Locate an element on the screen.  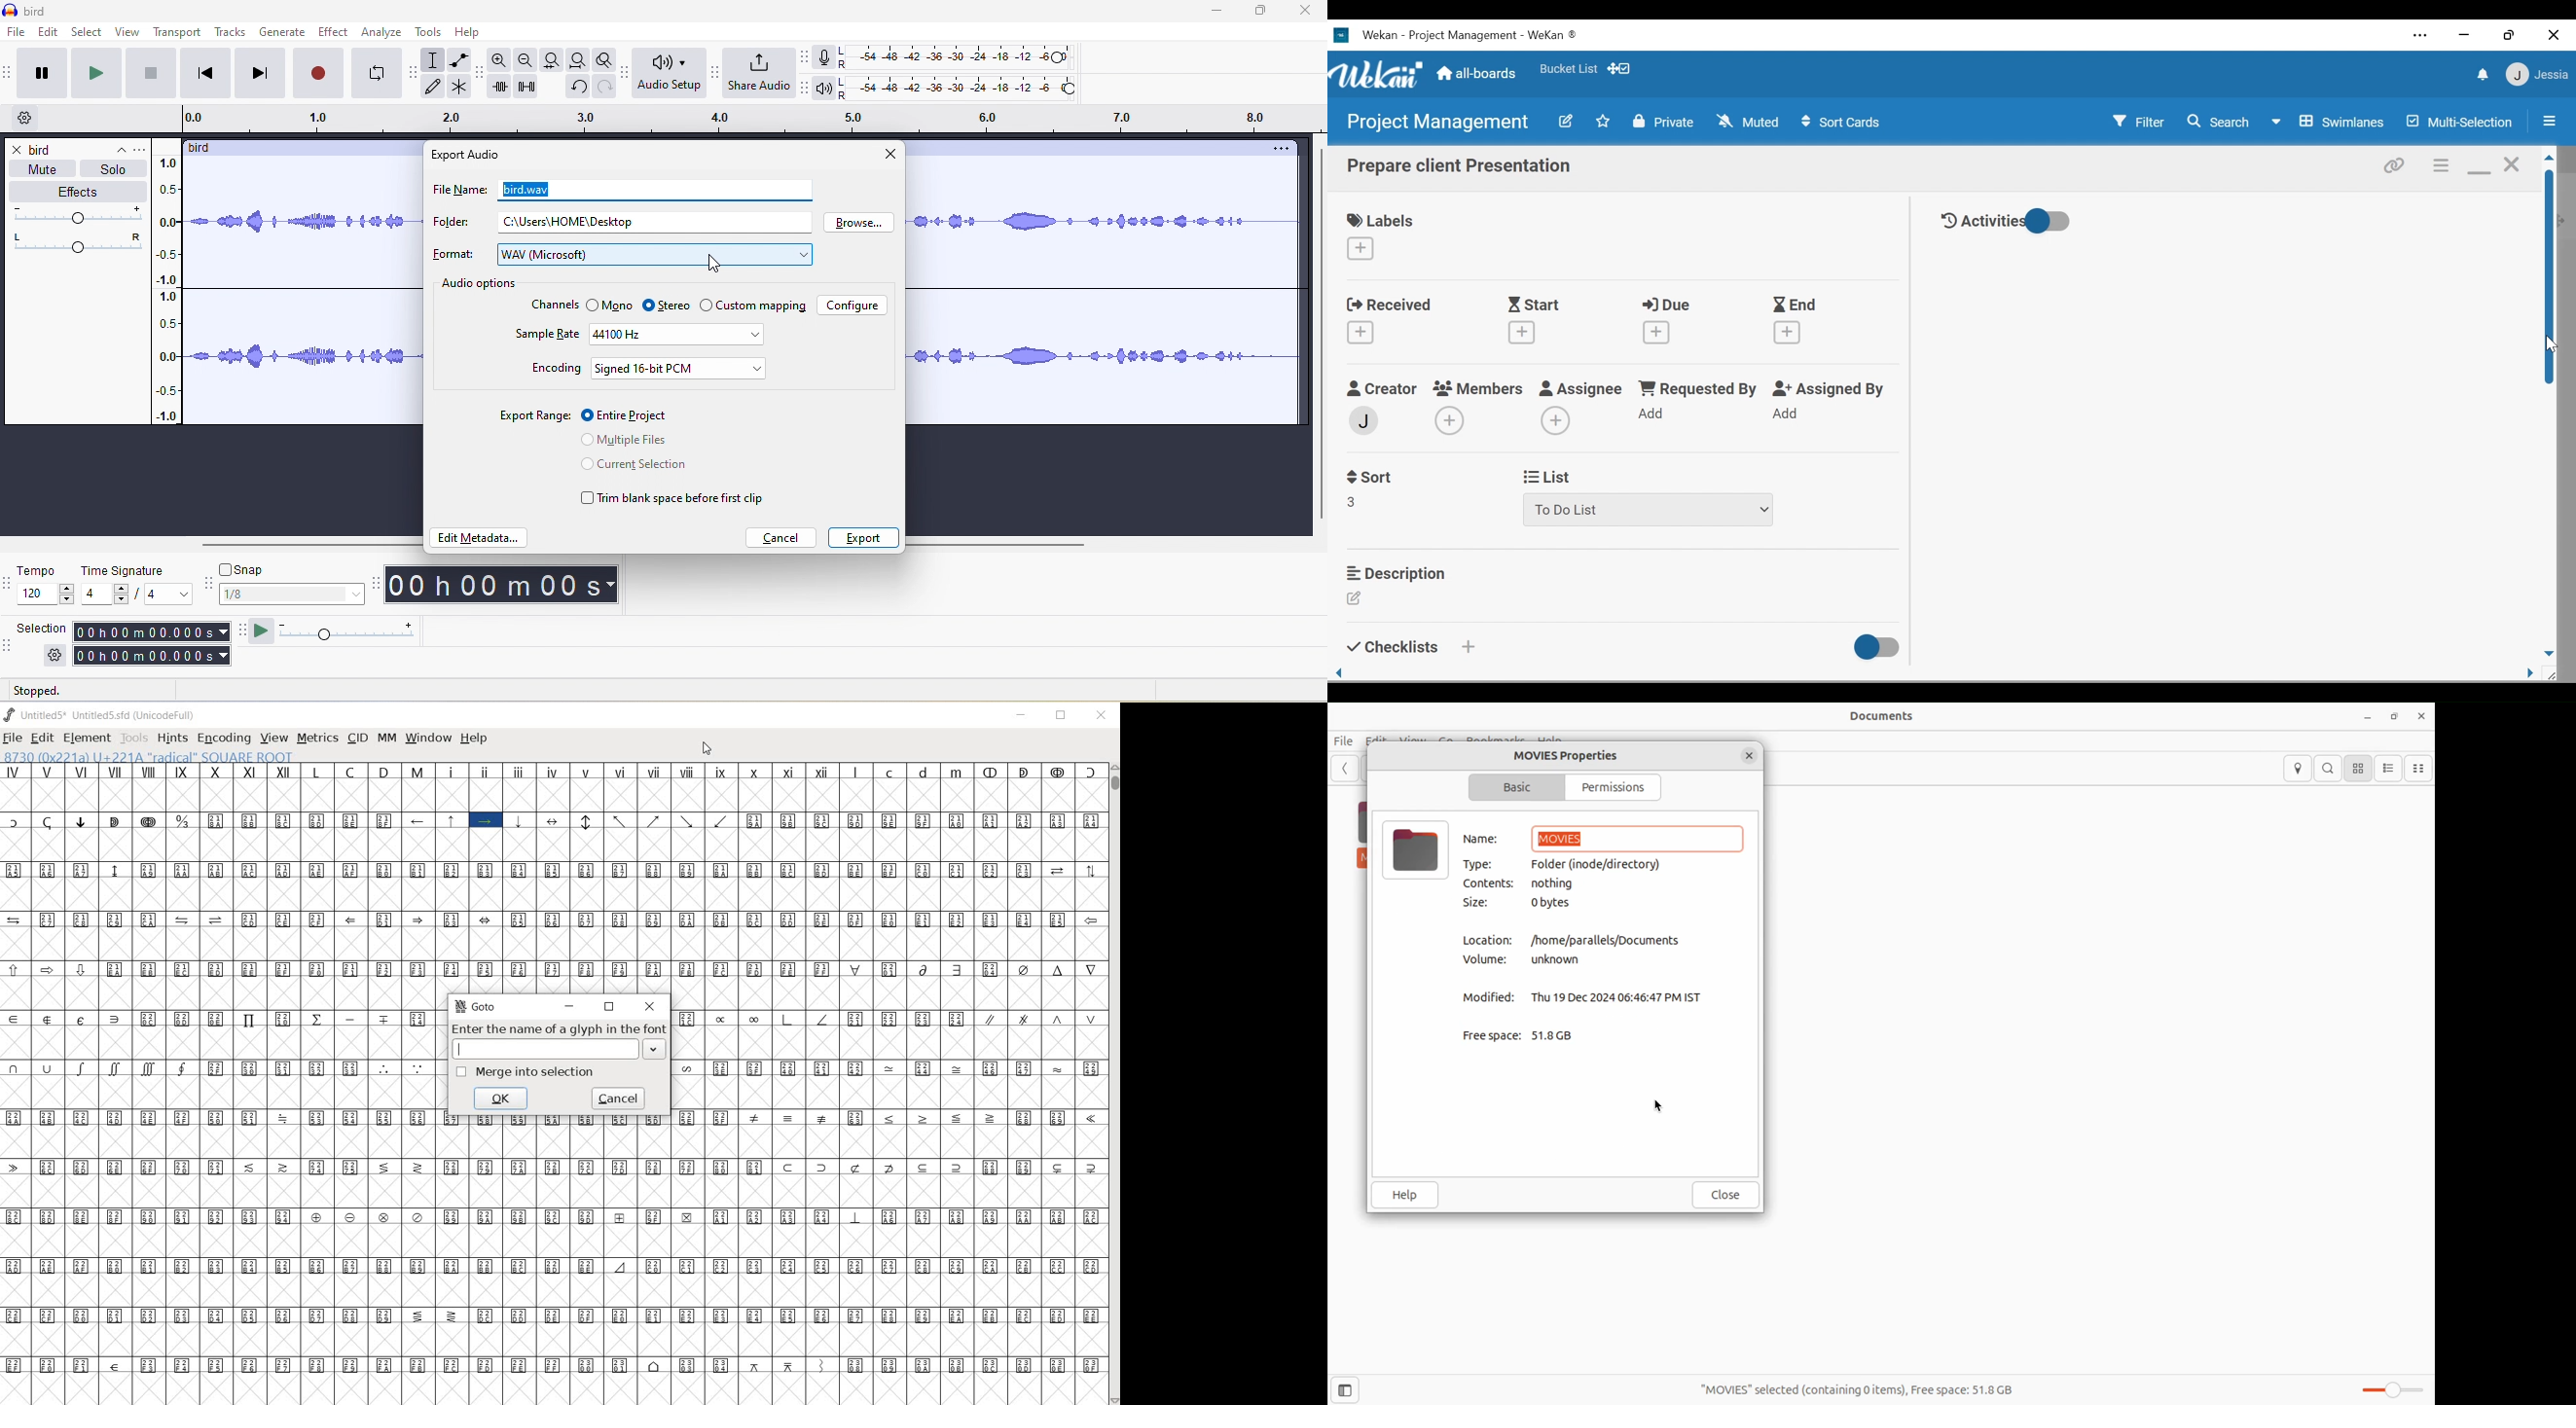
Muted is located at coordinates (1747, 121).